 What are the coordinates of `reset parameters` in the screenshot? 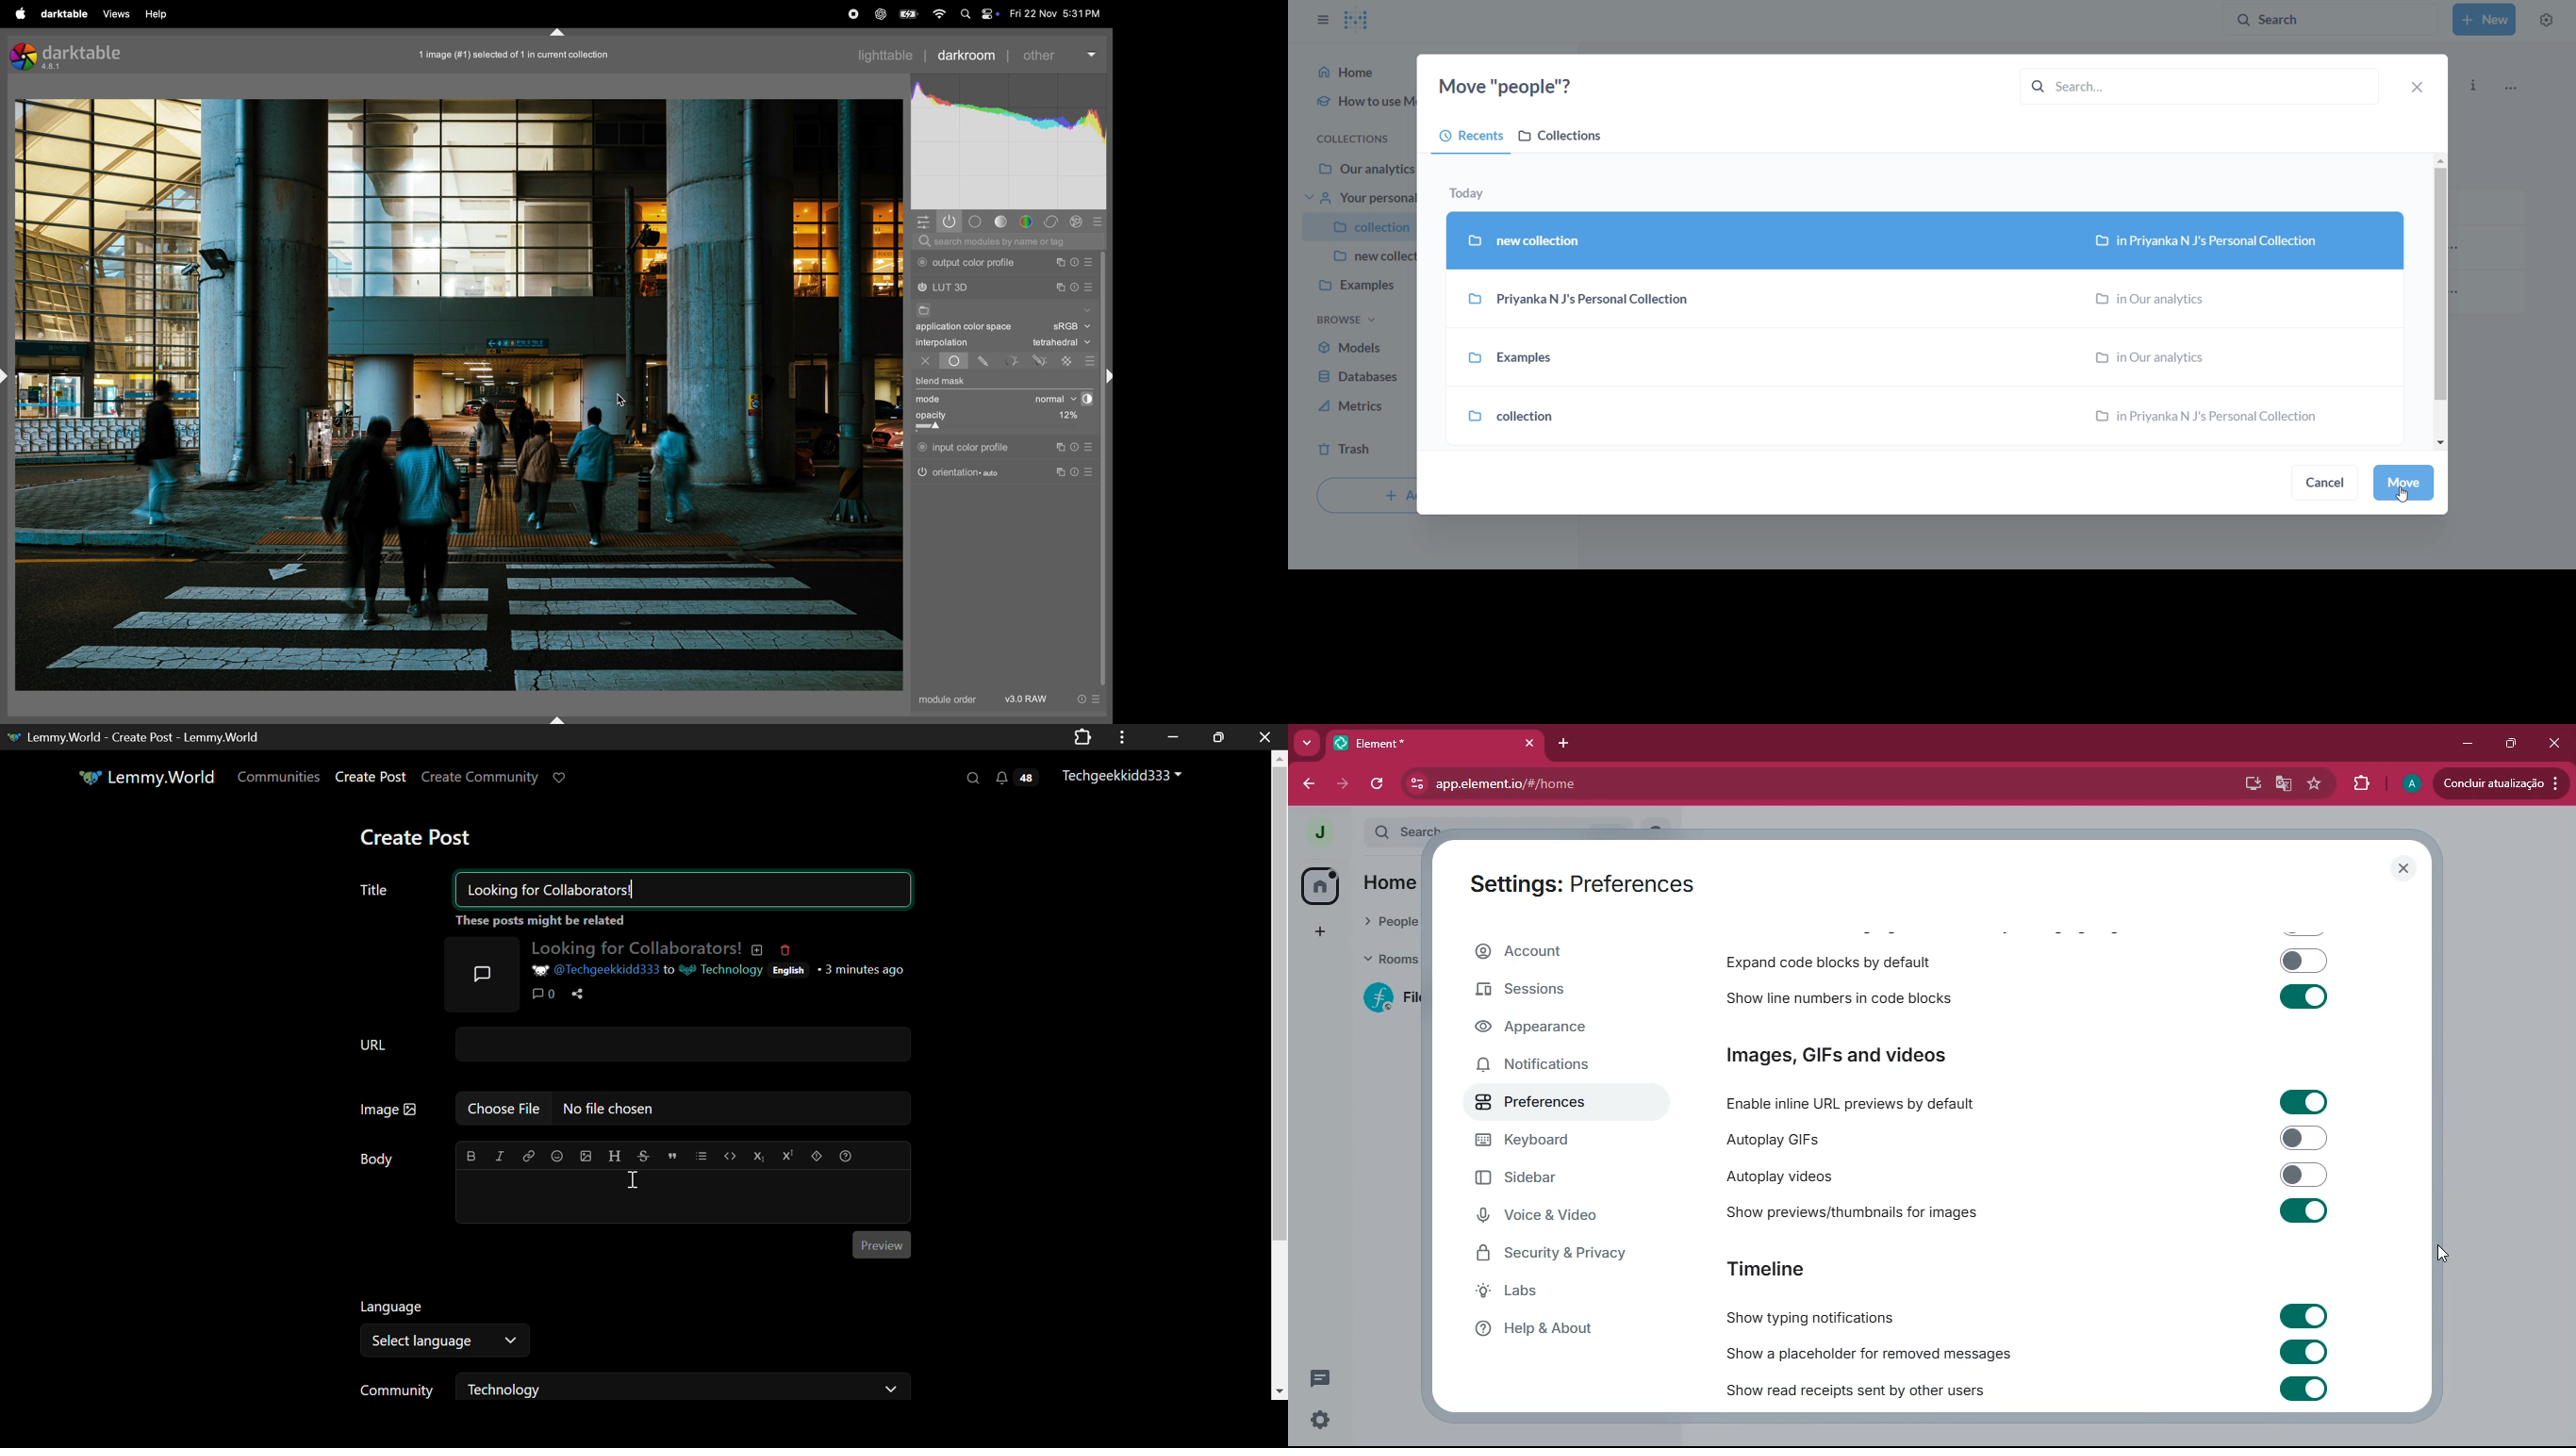 It's located at (1076, 286).